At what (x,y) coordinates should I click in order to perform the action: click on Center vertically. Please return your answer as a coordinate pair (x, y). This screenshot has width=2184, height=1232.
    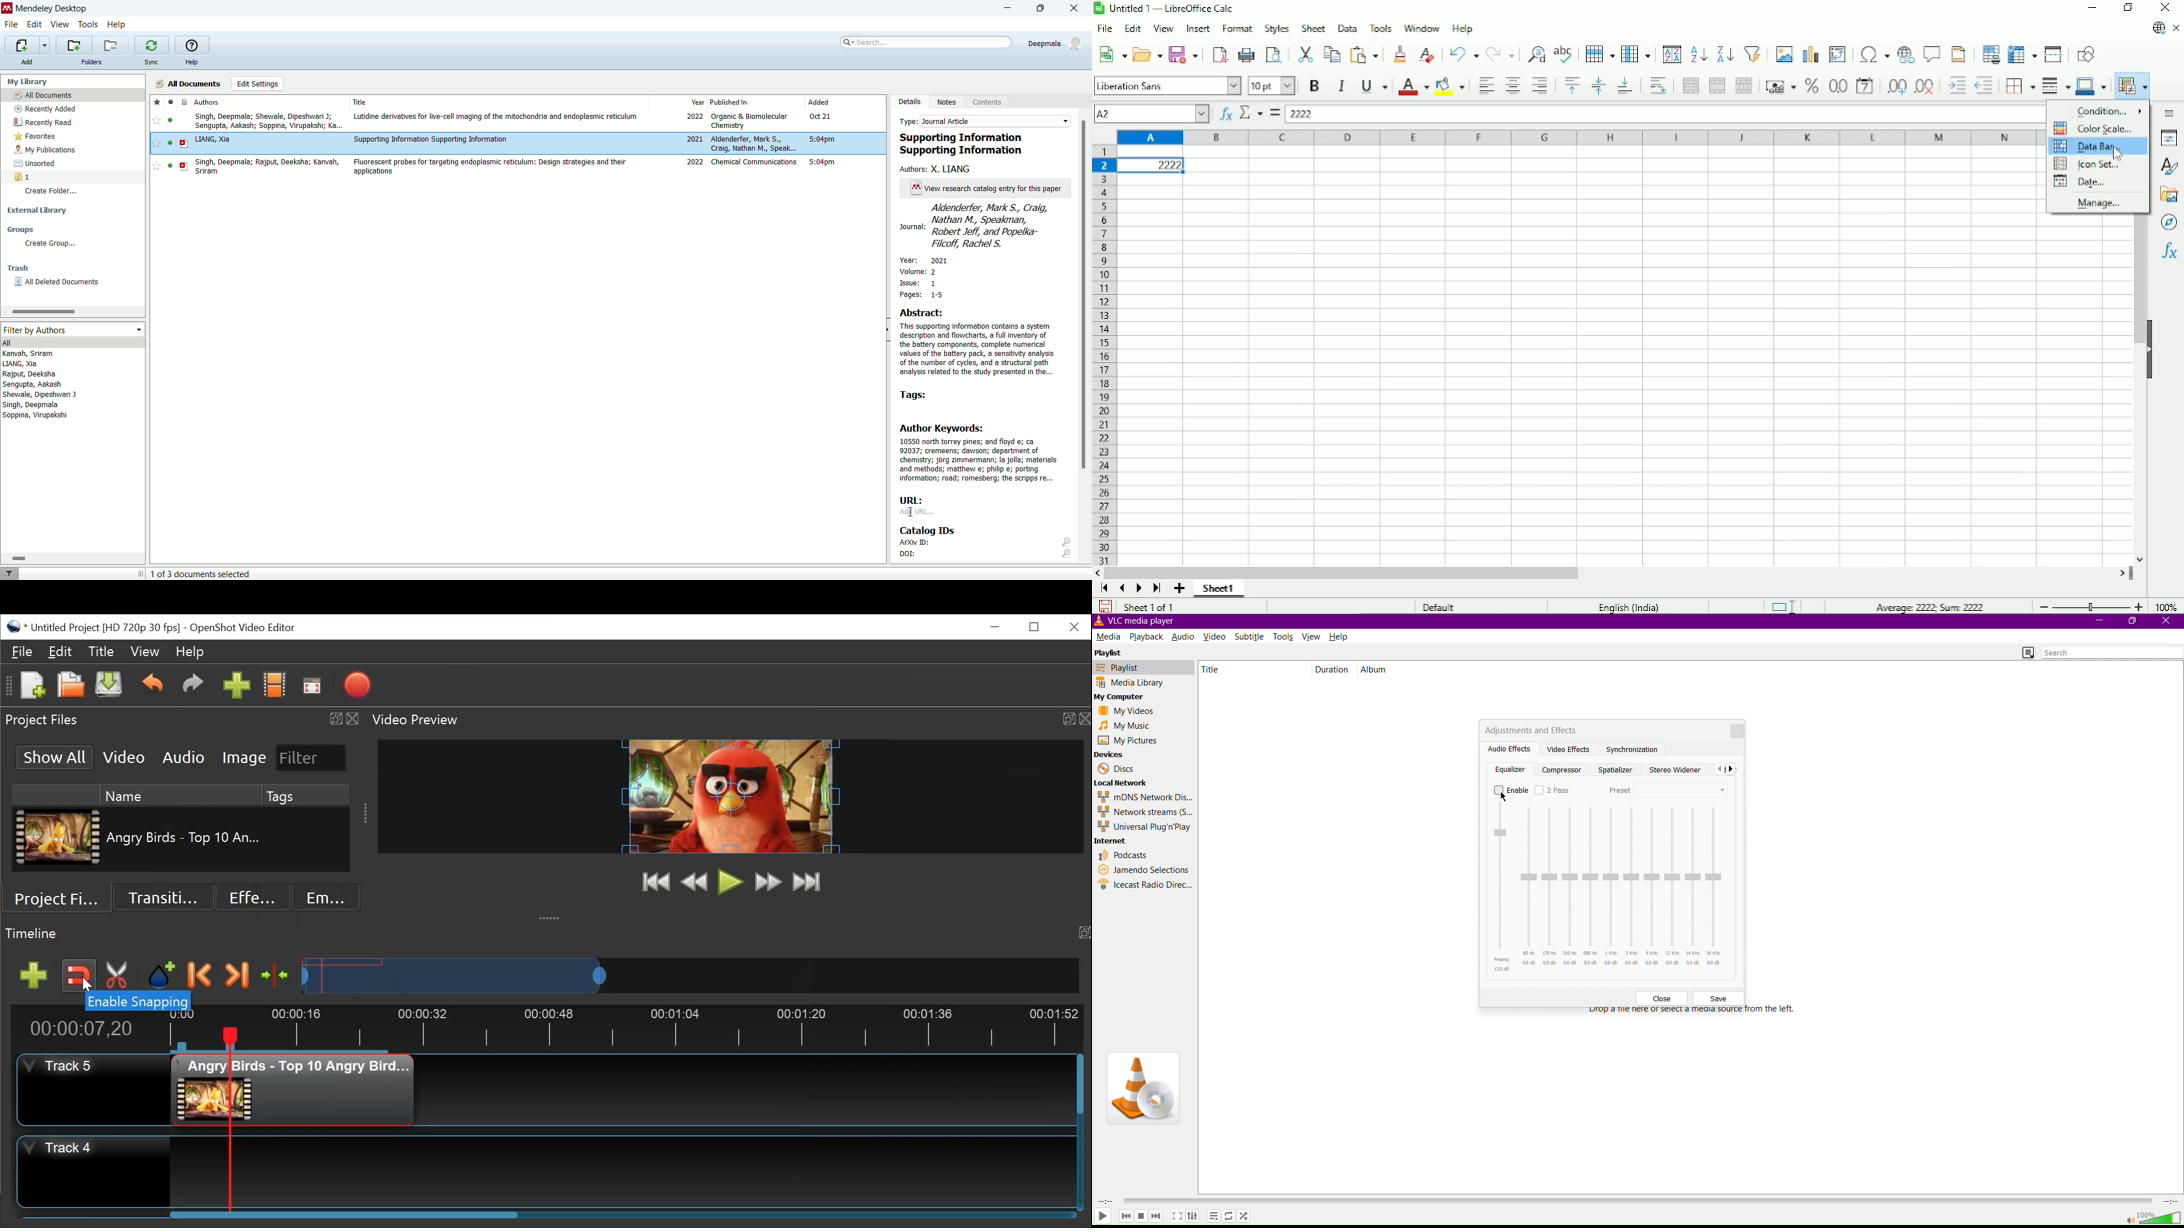
    Looking at the image, I should click on (1597, 86).